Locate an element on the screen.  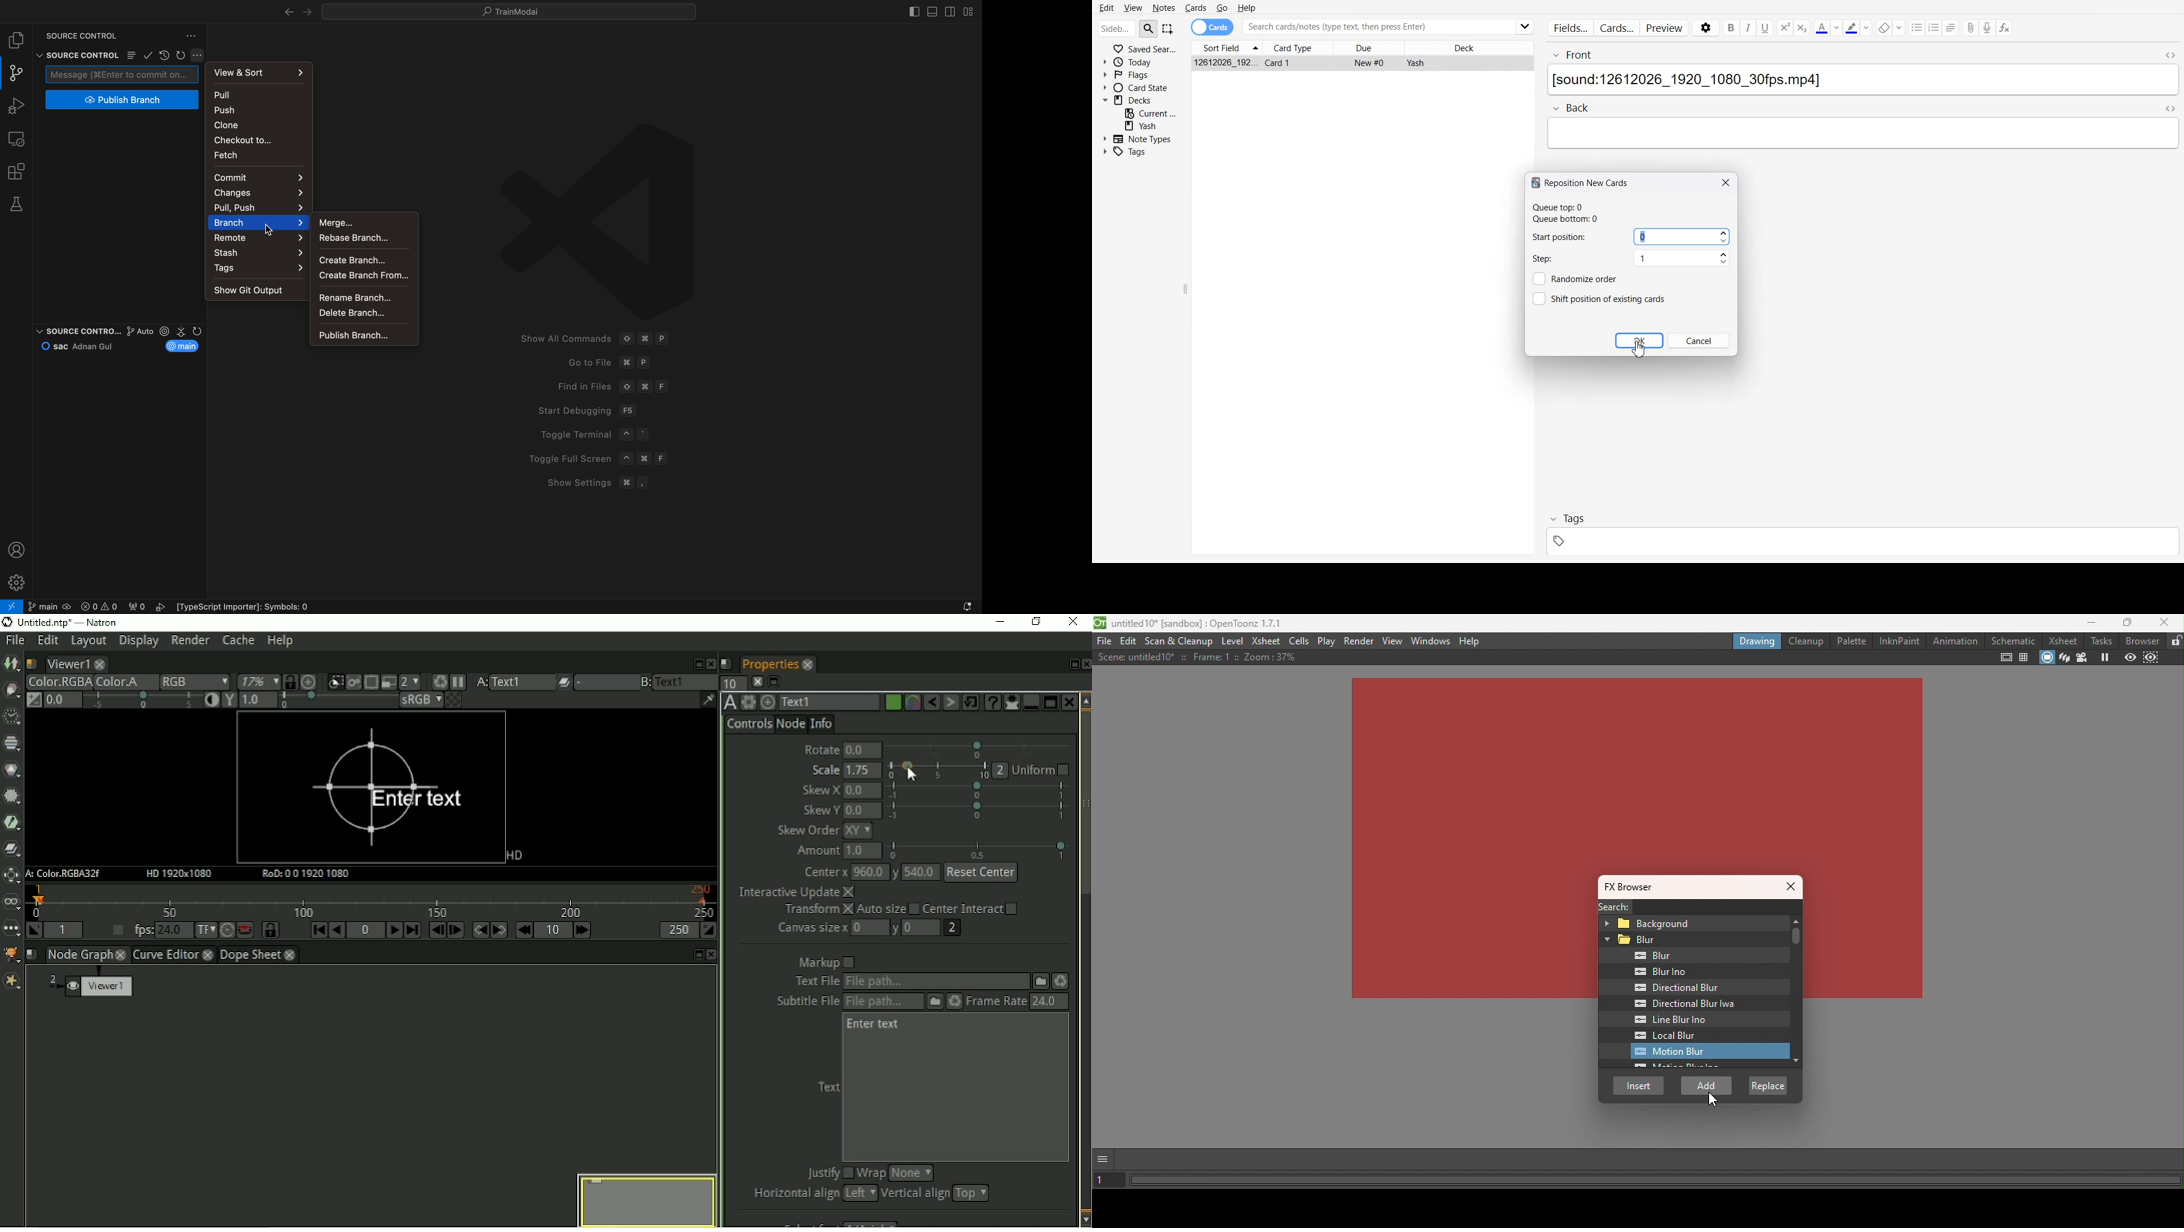
12612026_192 is located at coordinates (1226, 63).